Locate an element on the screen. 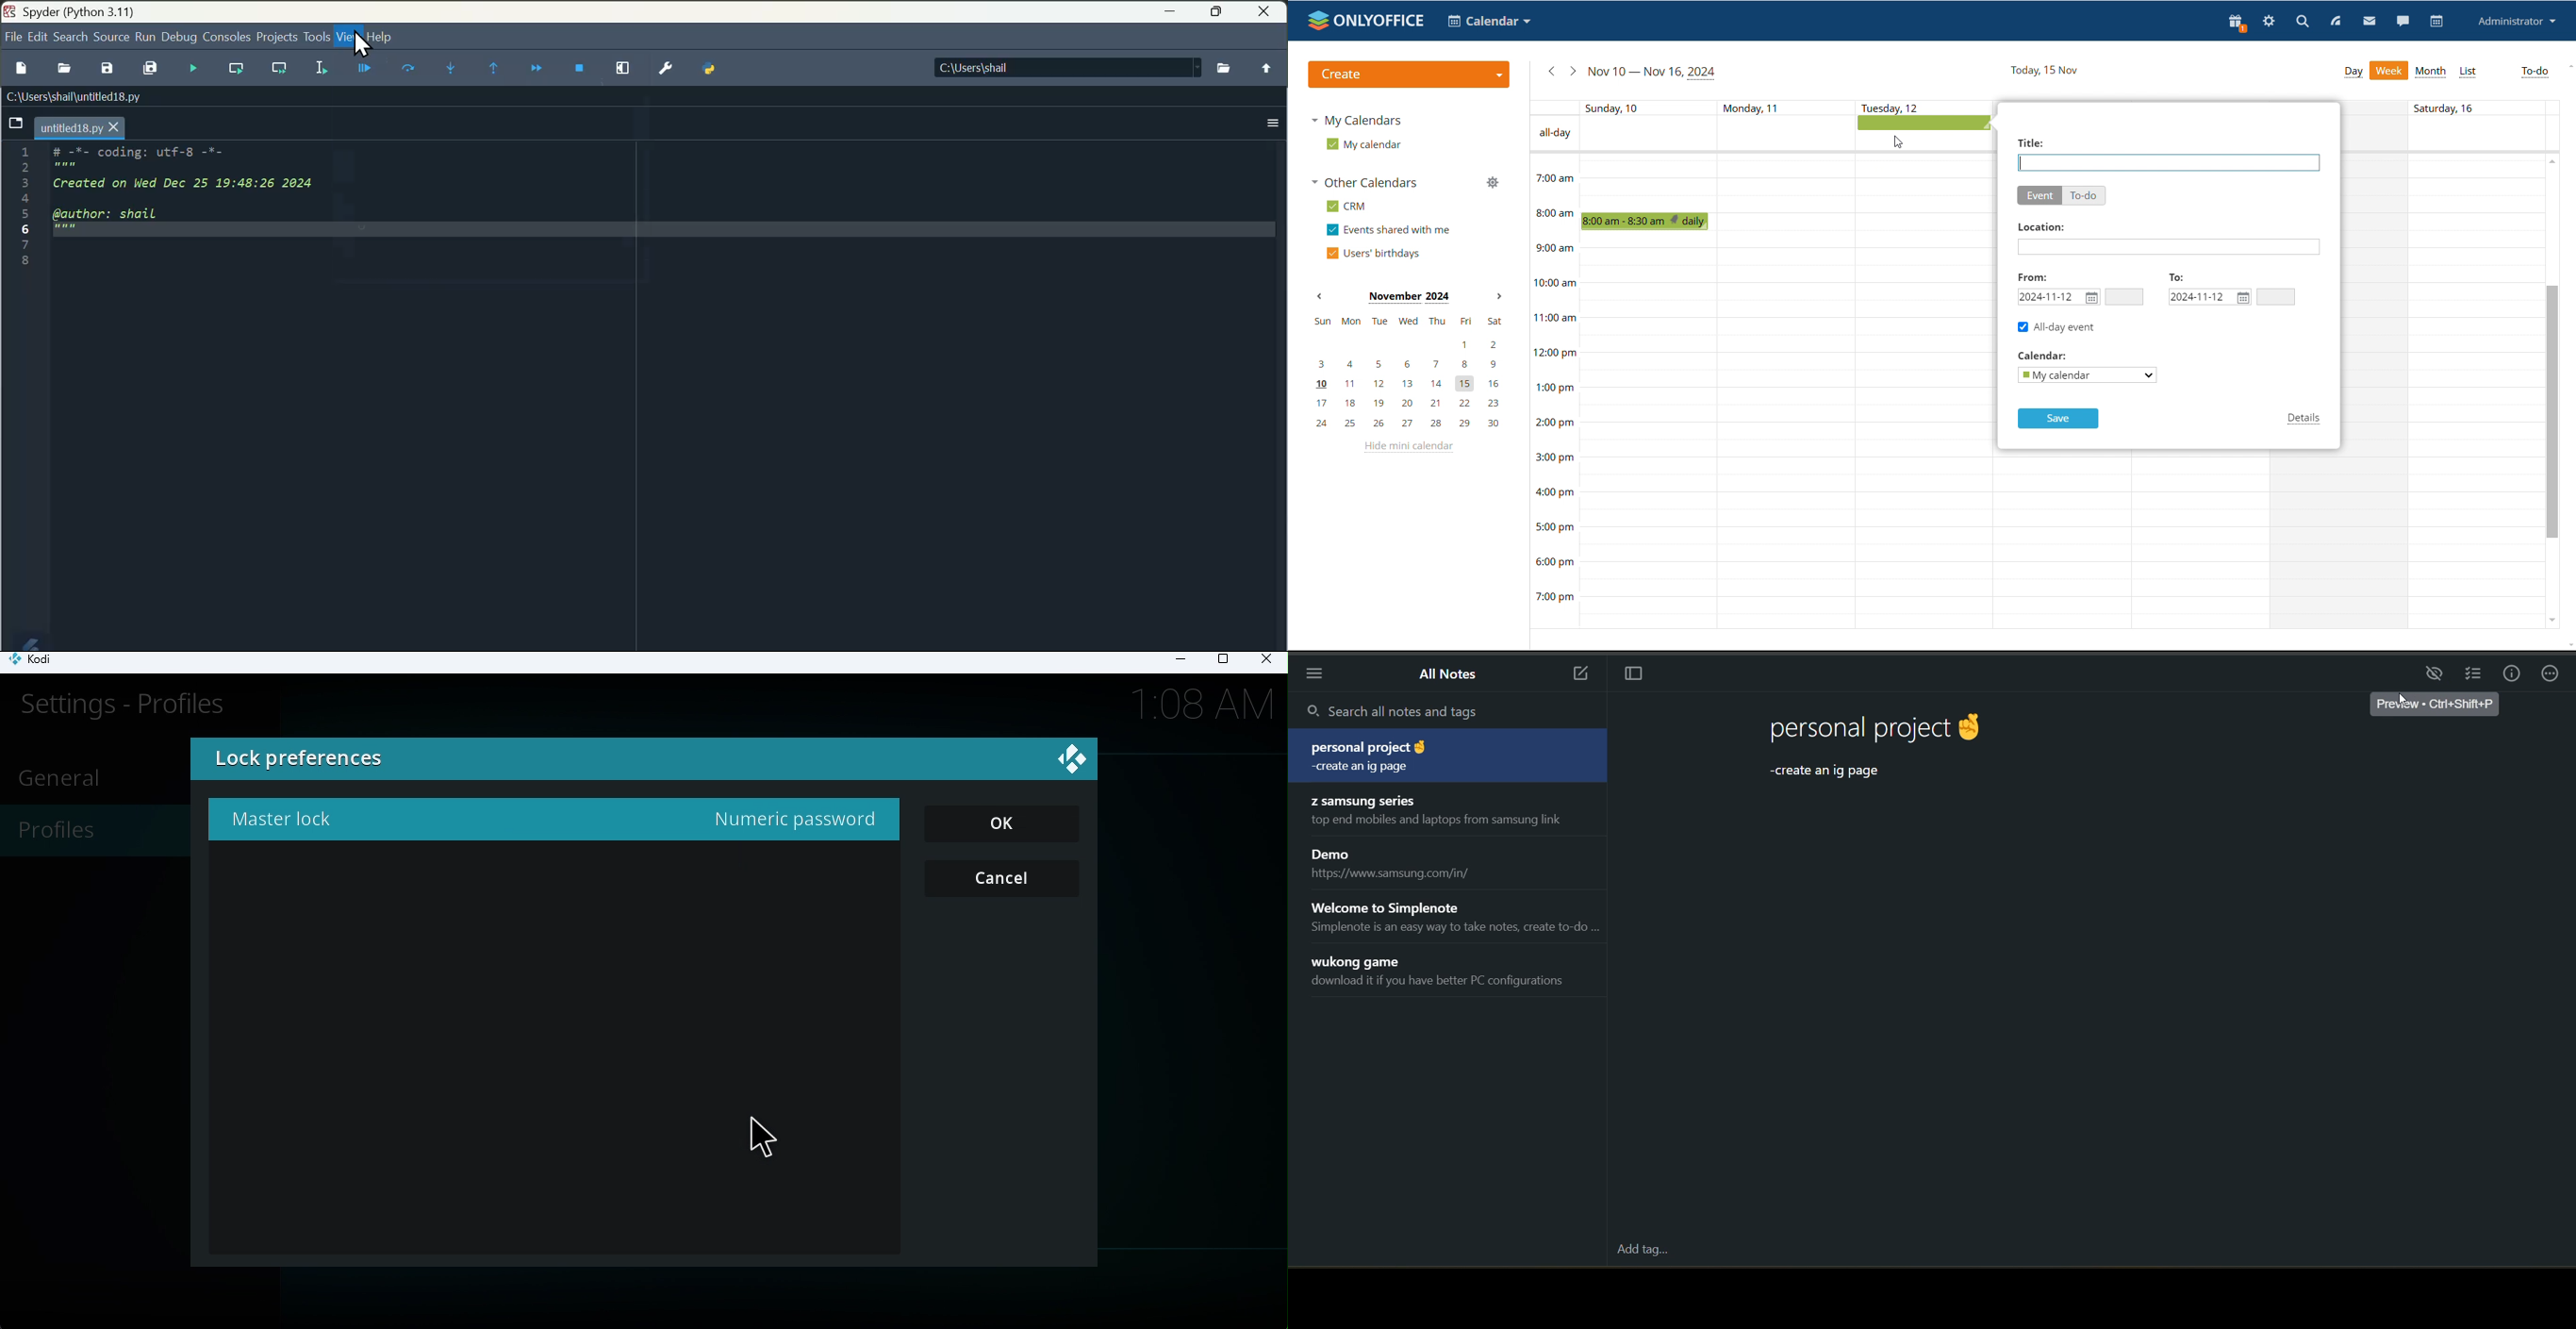 The width and height of the screenshot is (2576, 1344). New file is located at coordinates (21, 69).